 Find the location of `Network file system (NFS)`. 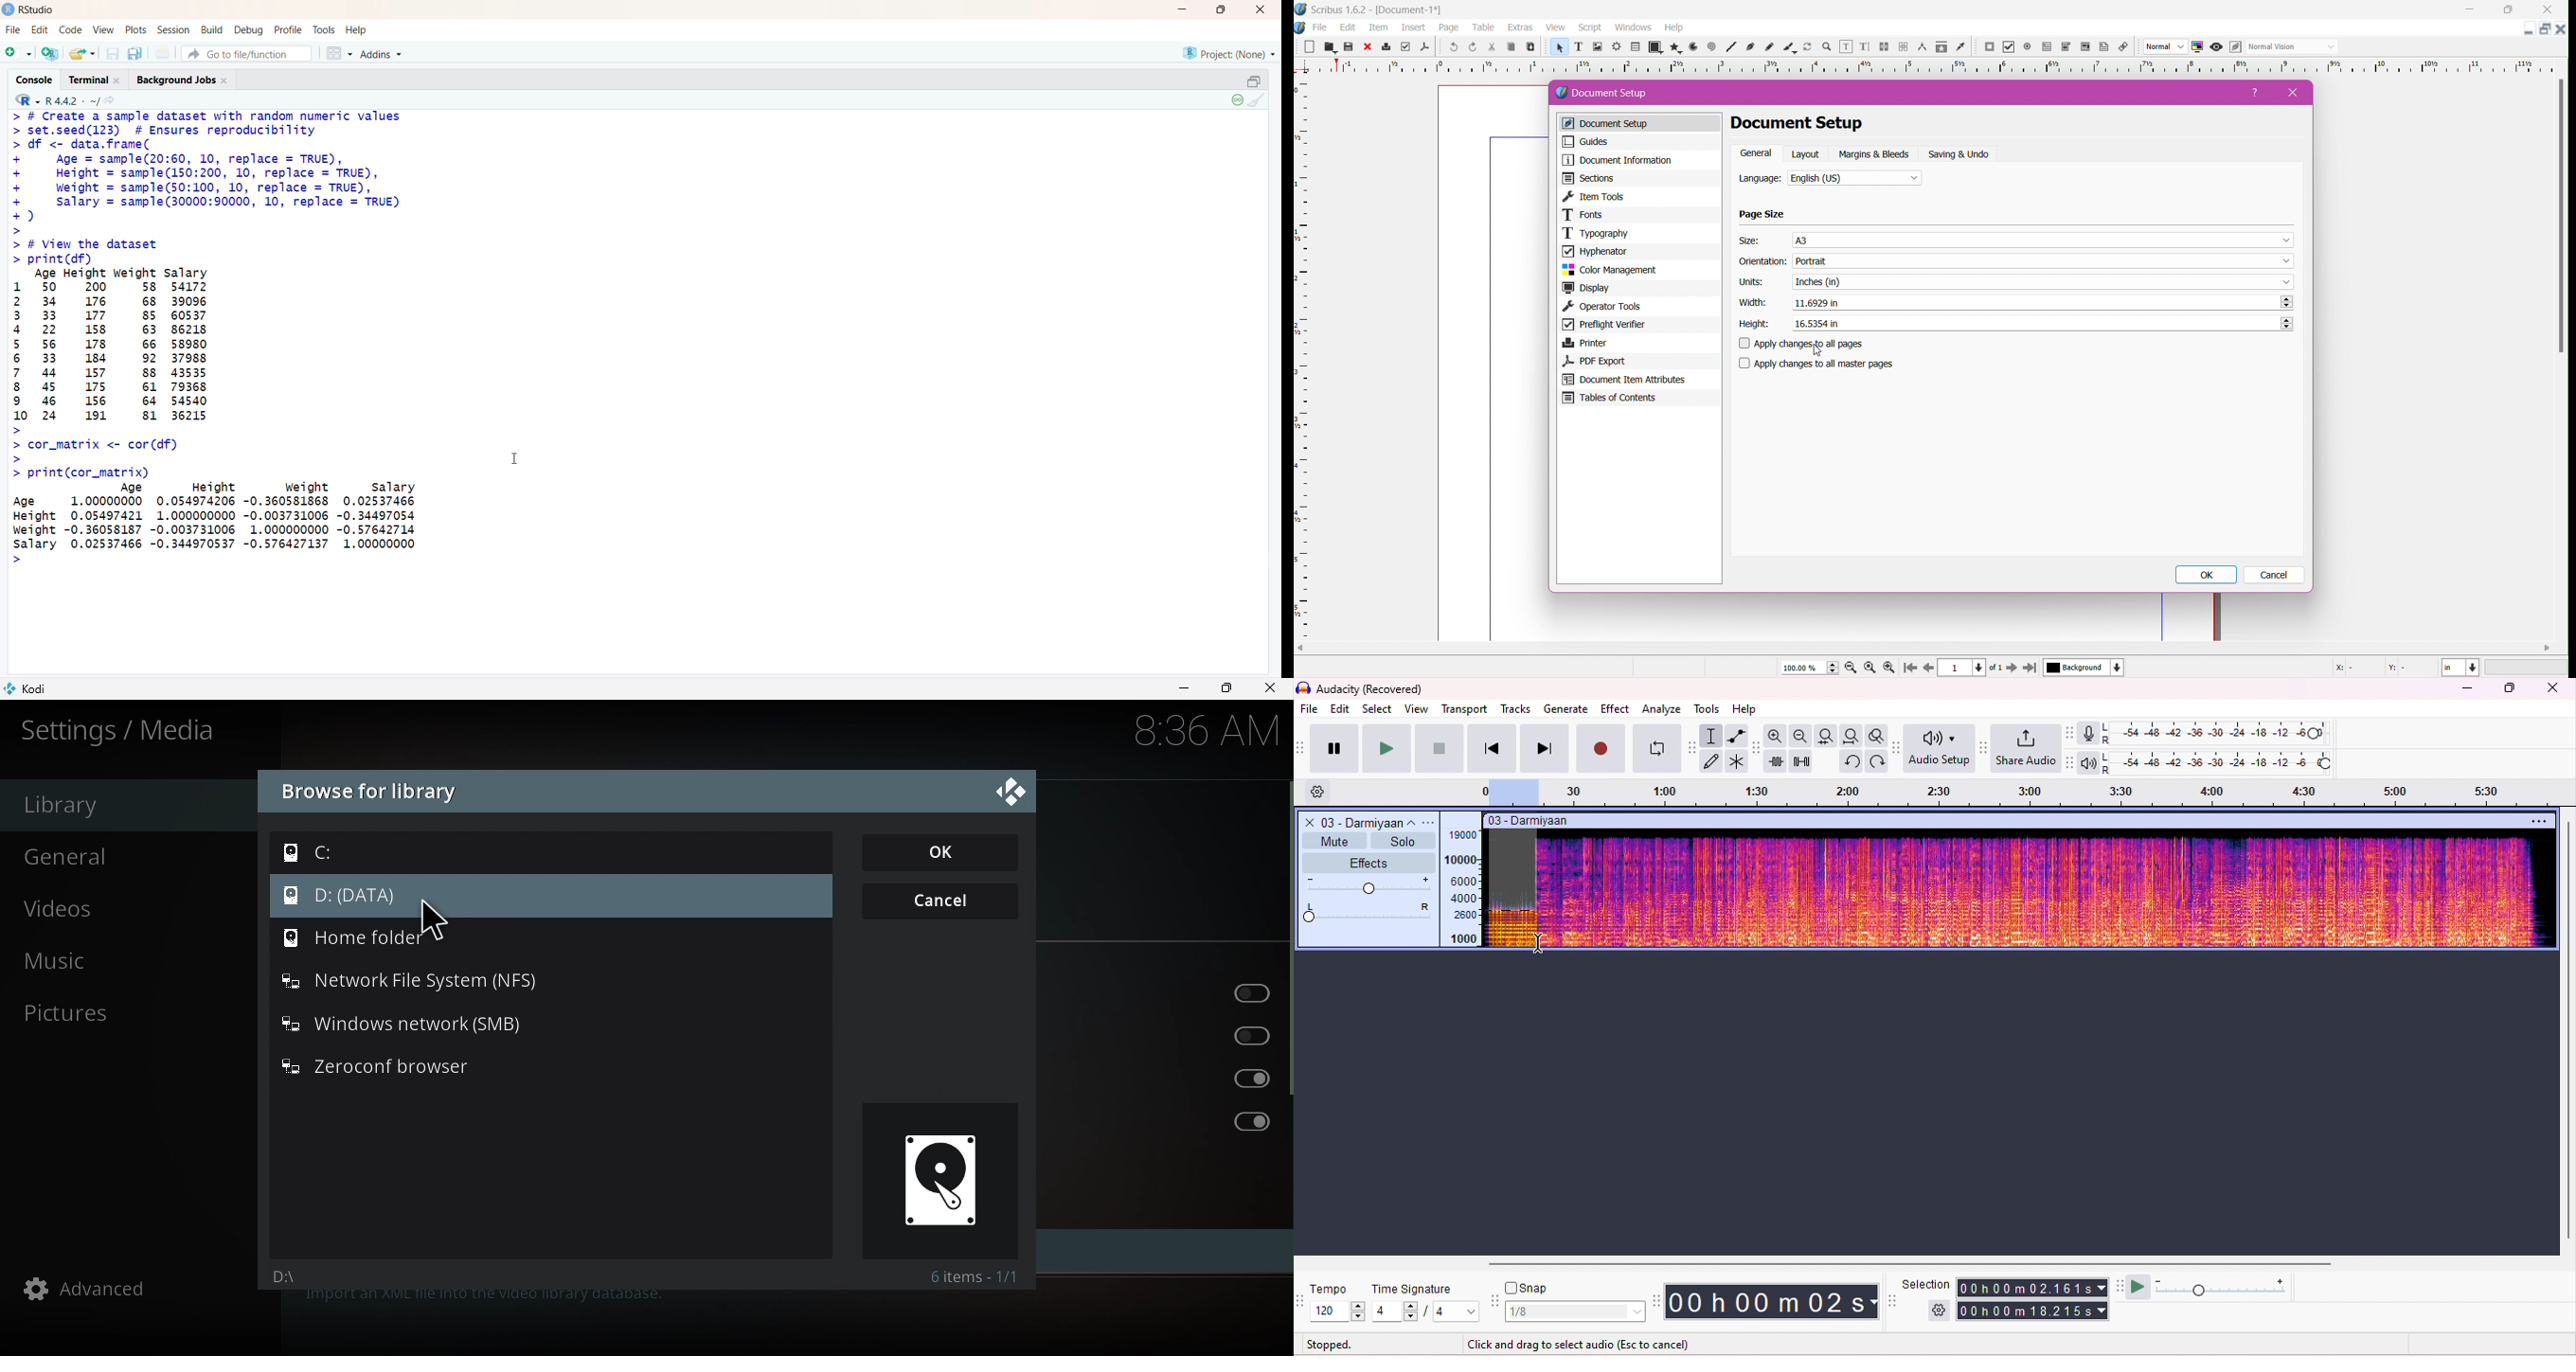

Network file system (NFS) is located at coordinates (544, 981).